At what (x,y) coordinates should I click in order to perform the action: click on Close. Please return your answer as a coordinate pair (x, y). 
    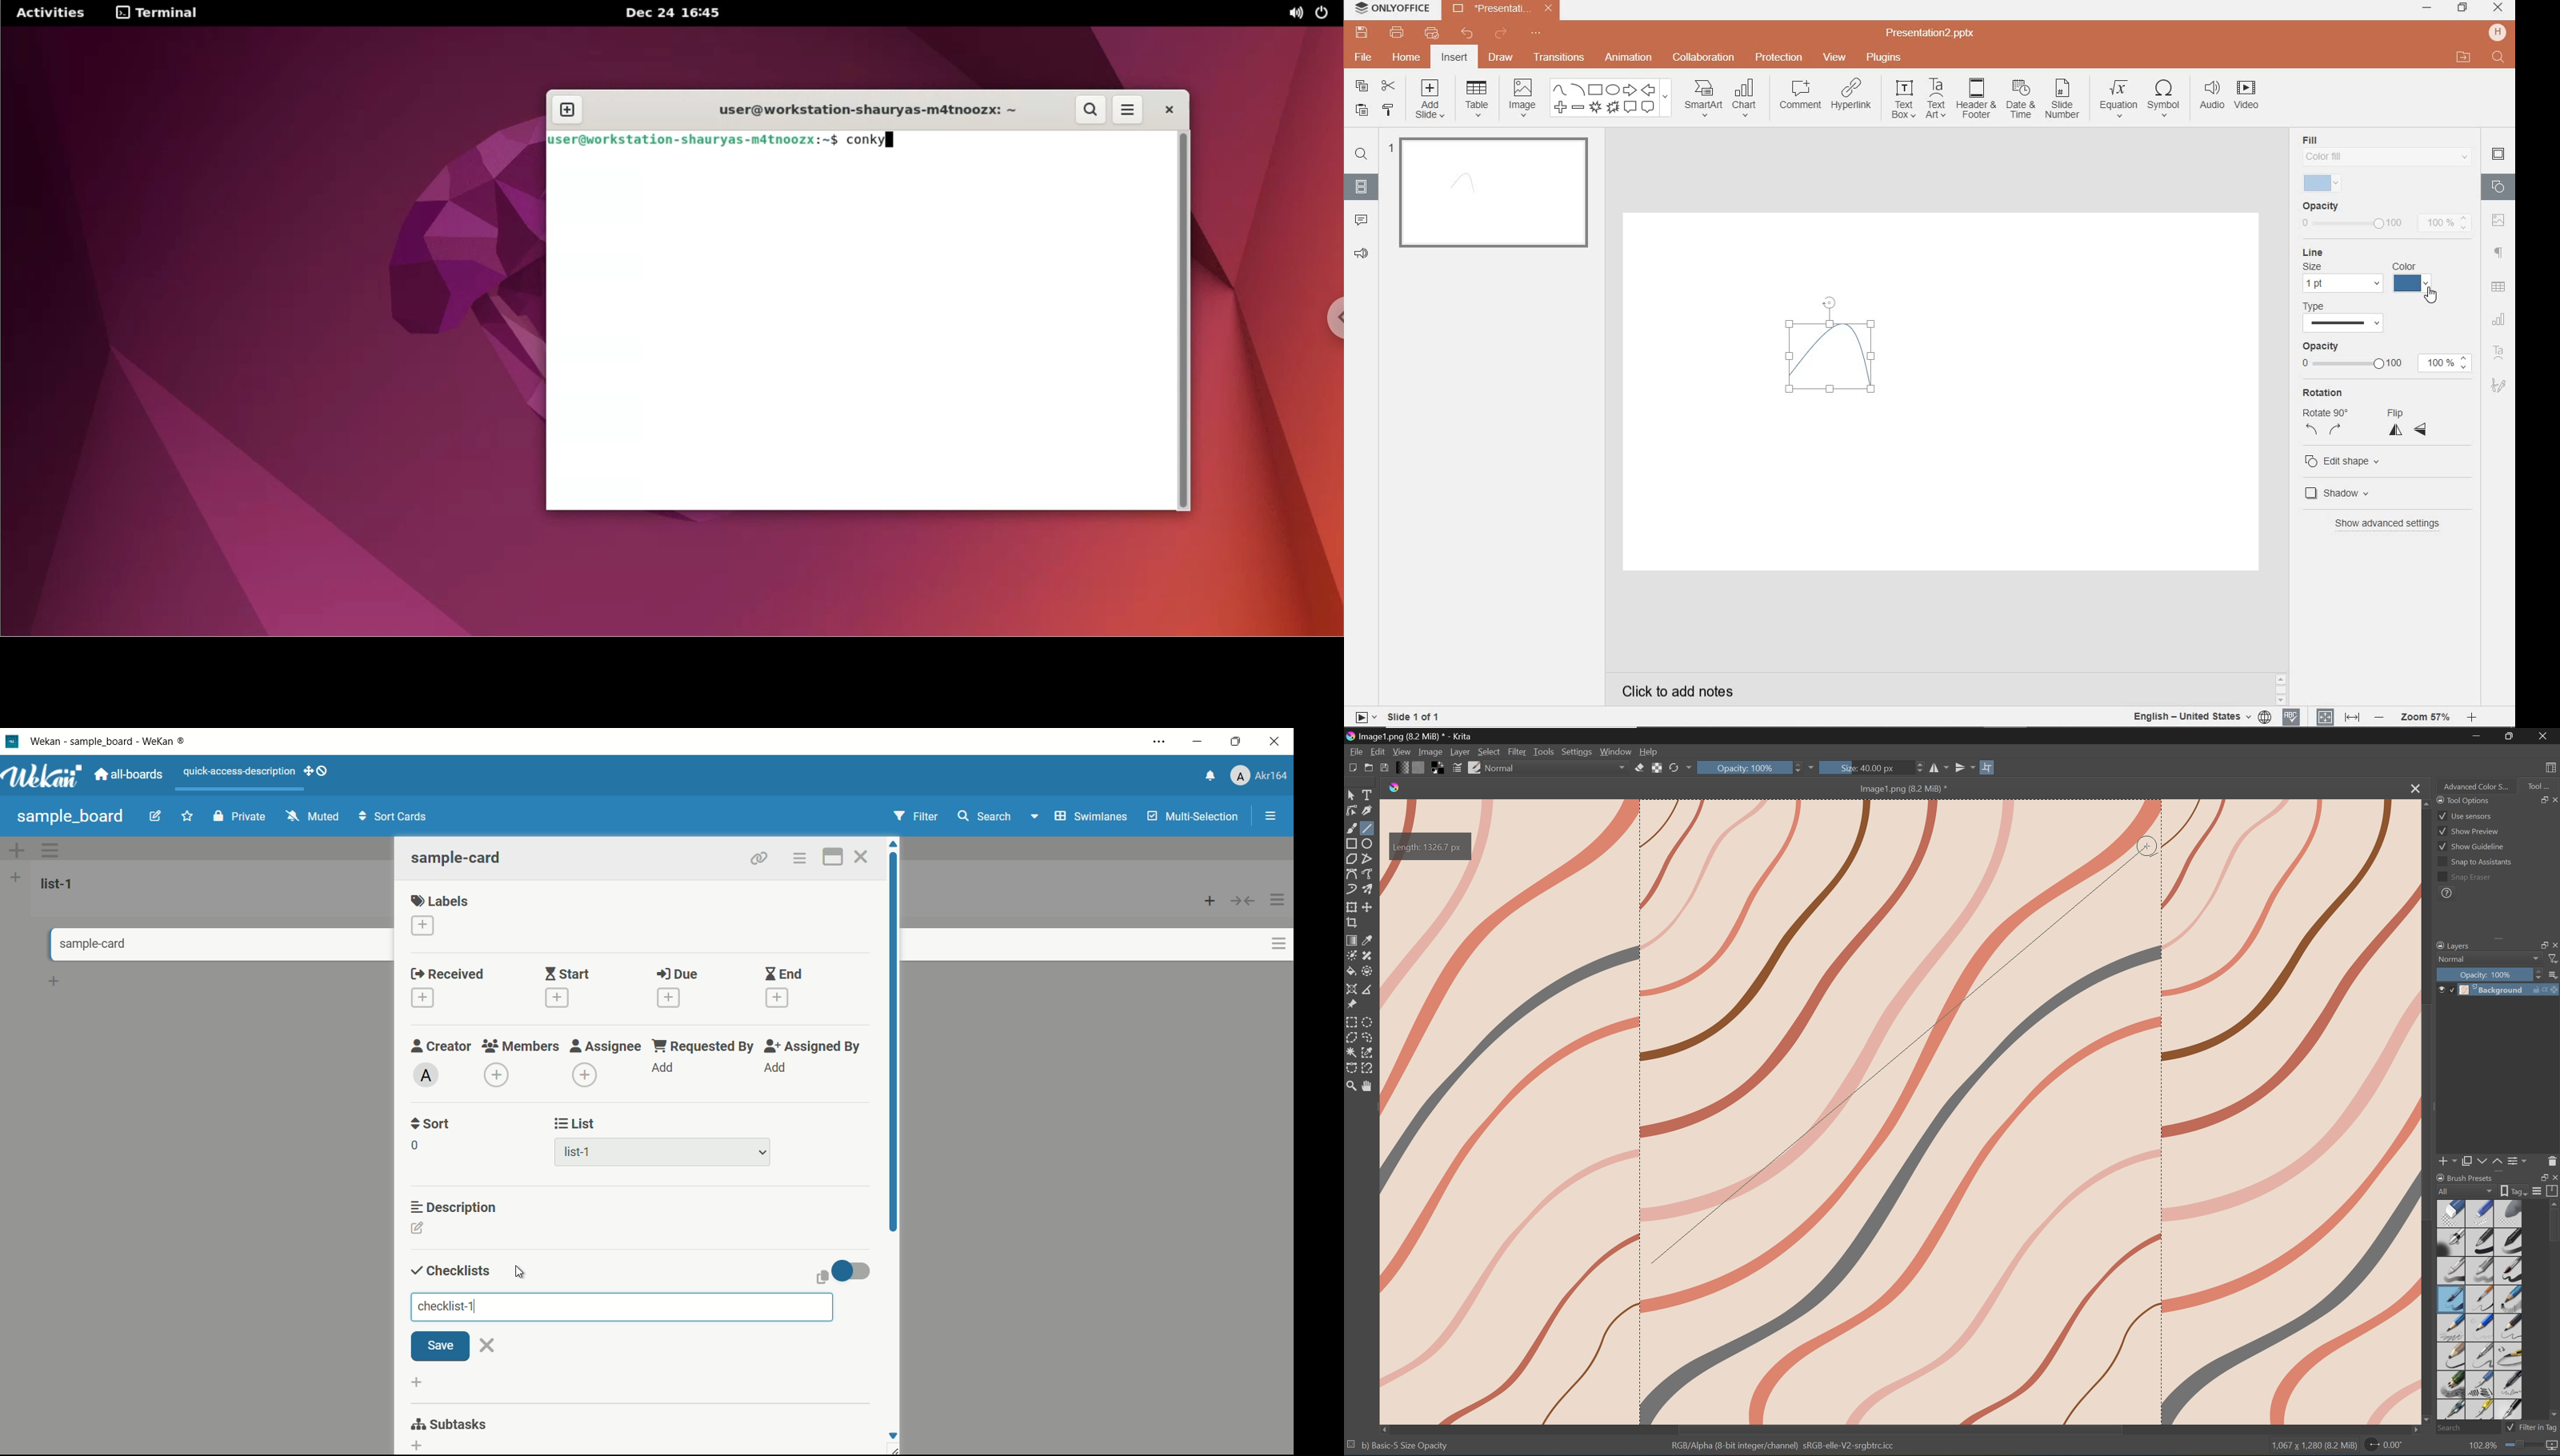
    Looking at the image, I should click on (2553, 1177).